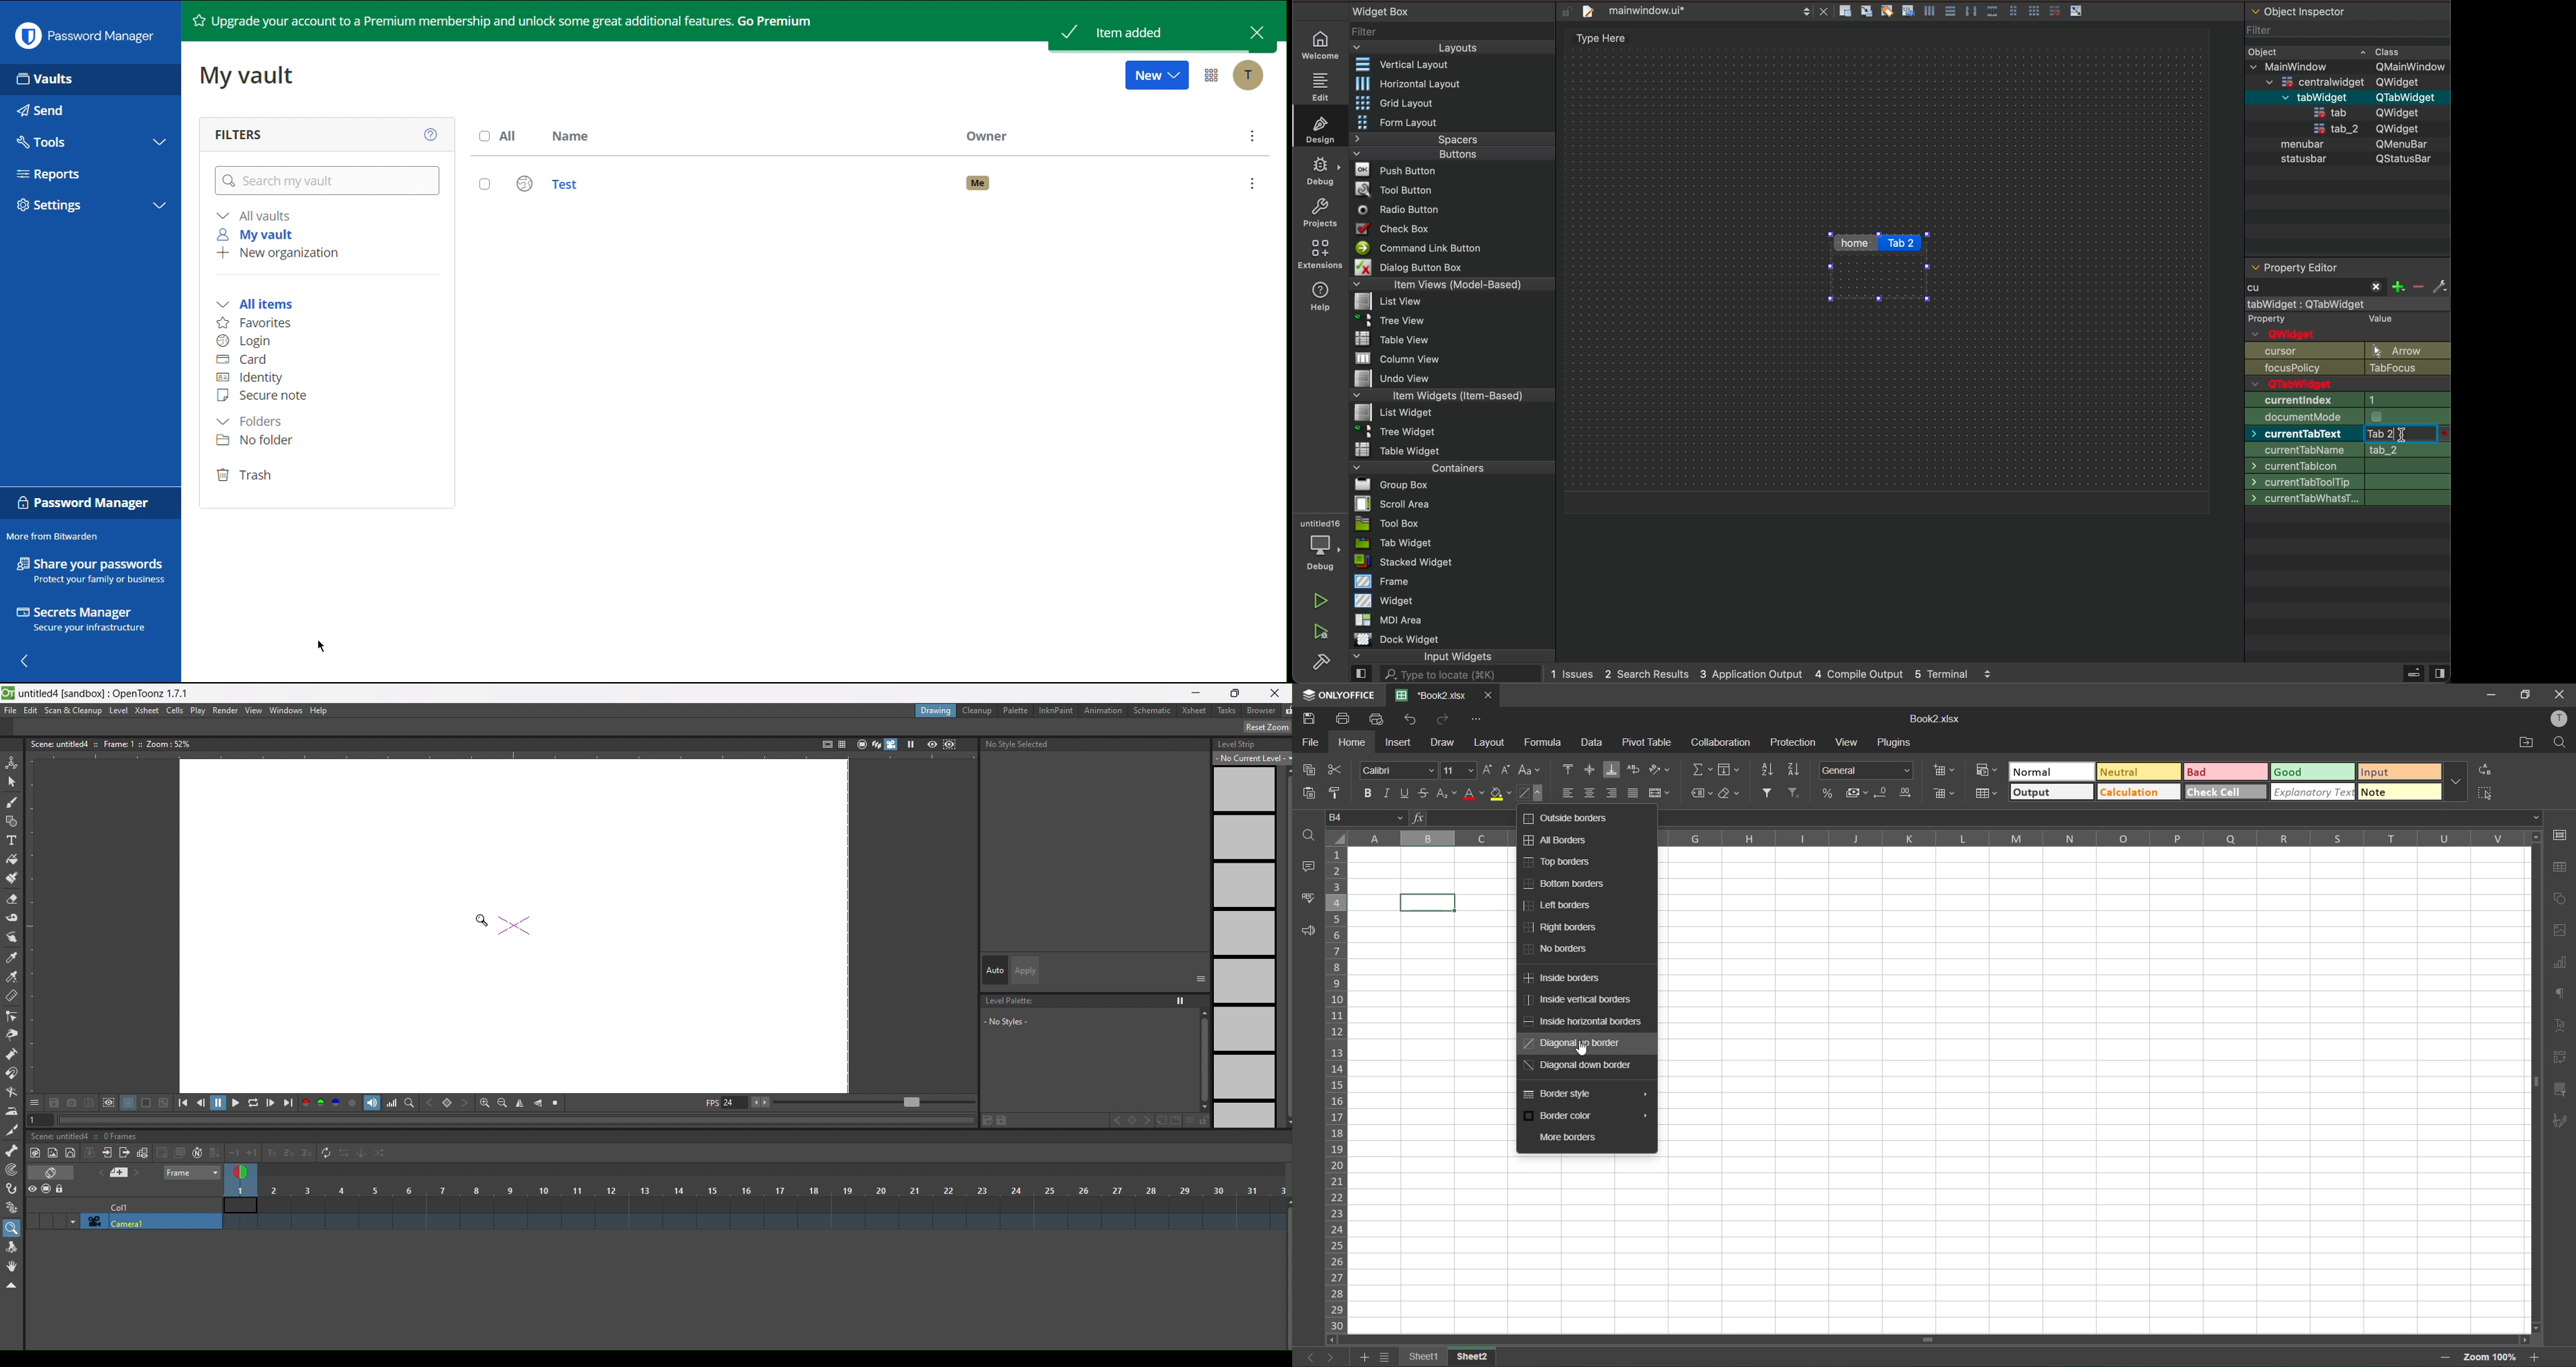 The image size is (2576, 1372). Describe the element at coordinates (1228, 711) in the screenshot. I see `tasks` at that location.